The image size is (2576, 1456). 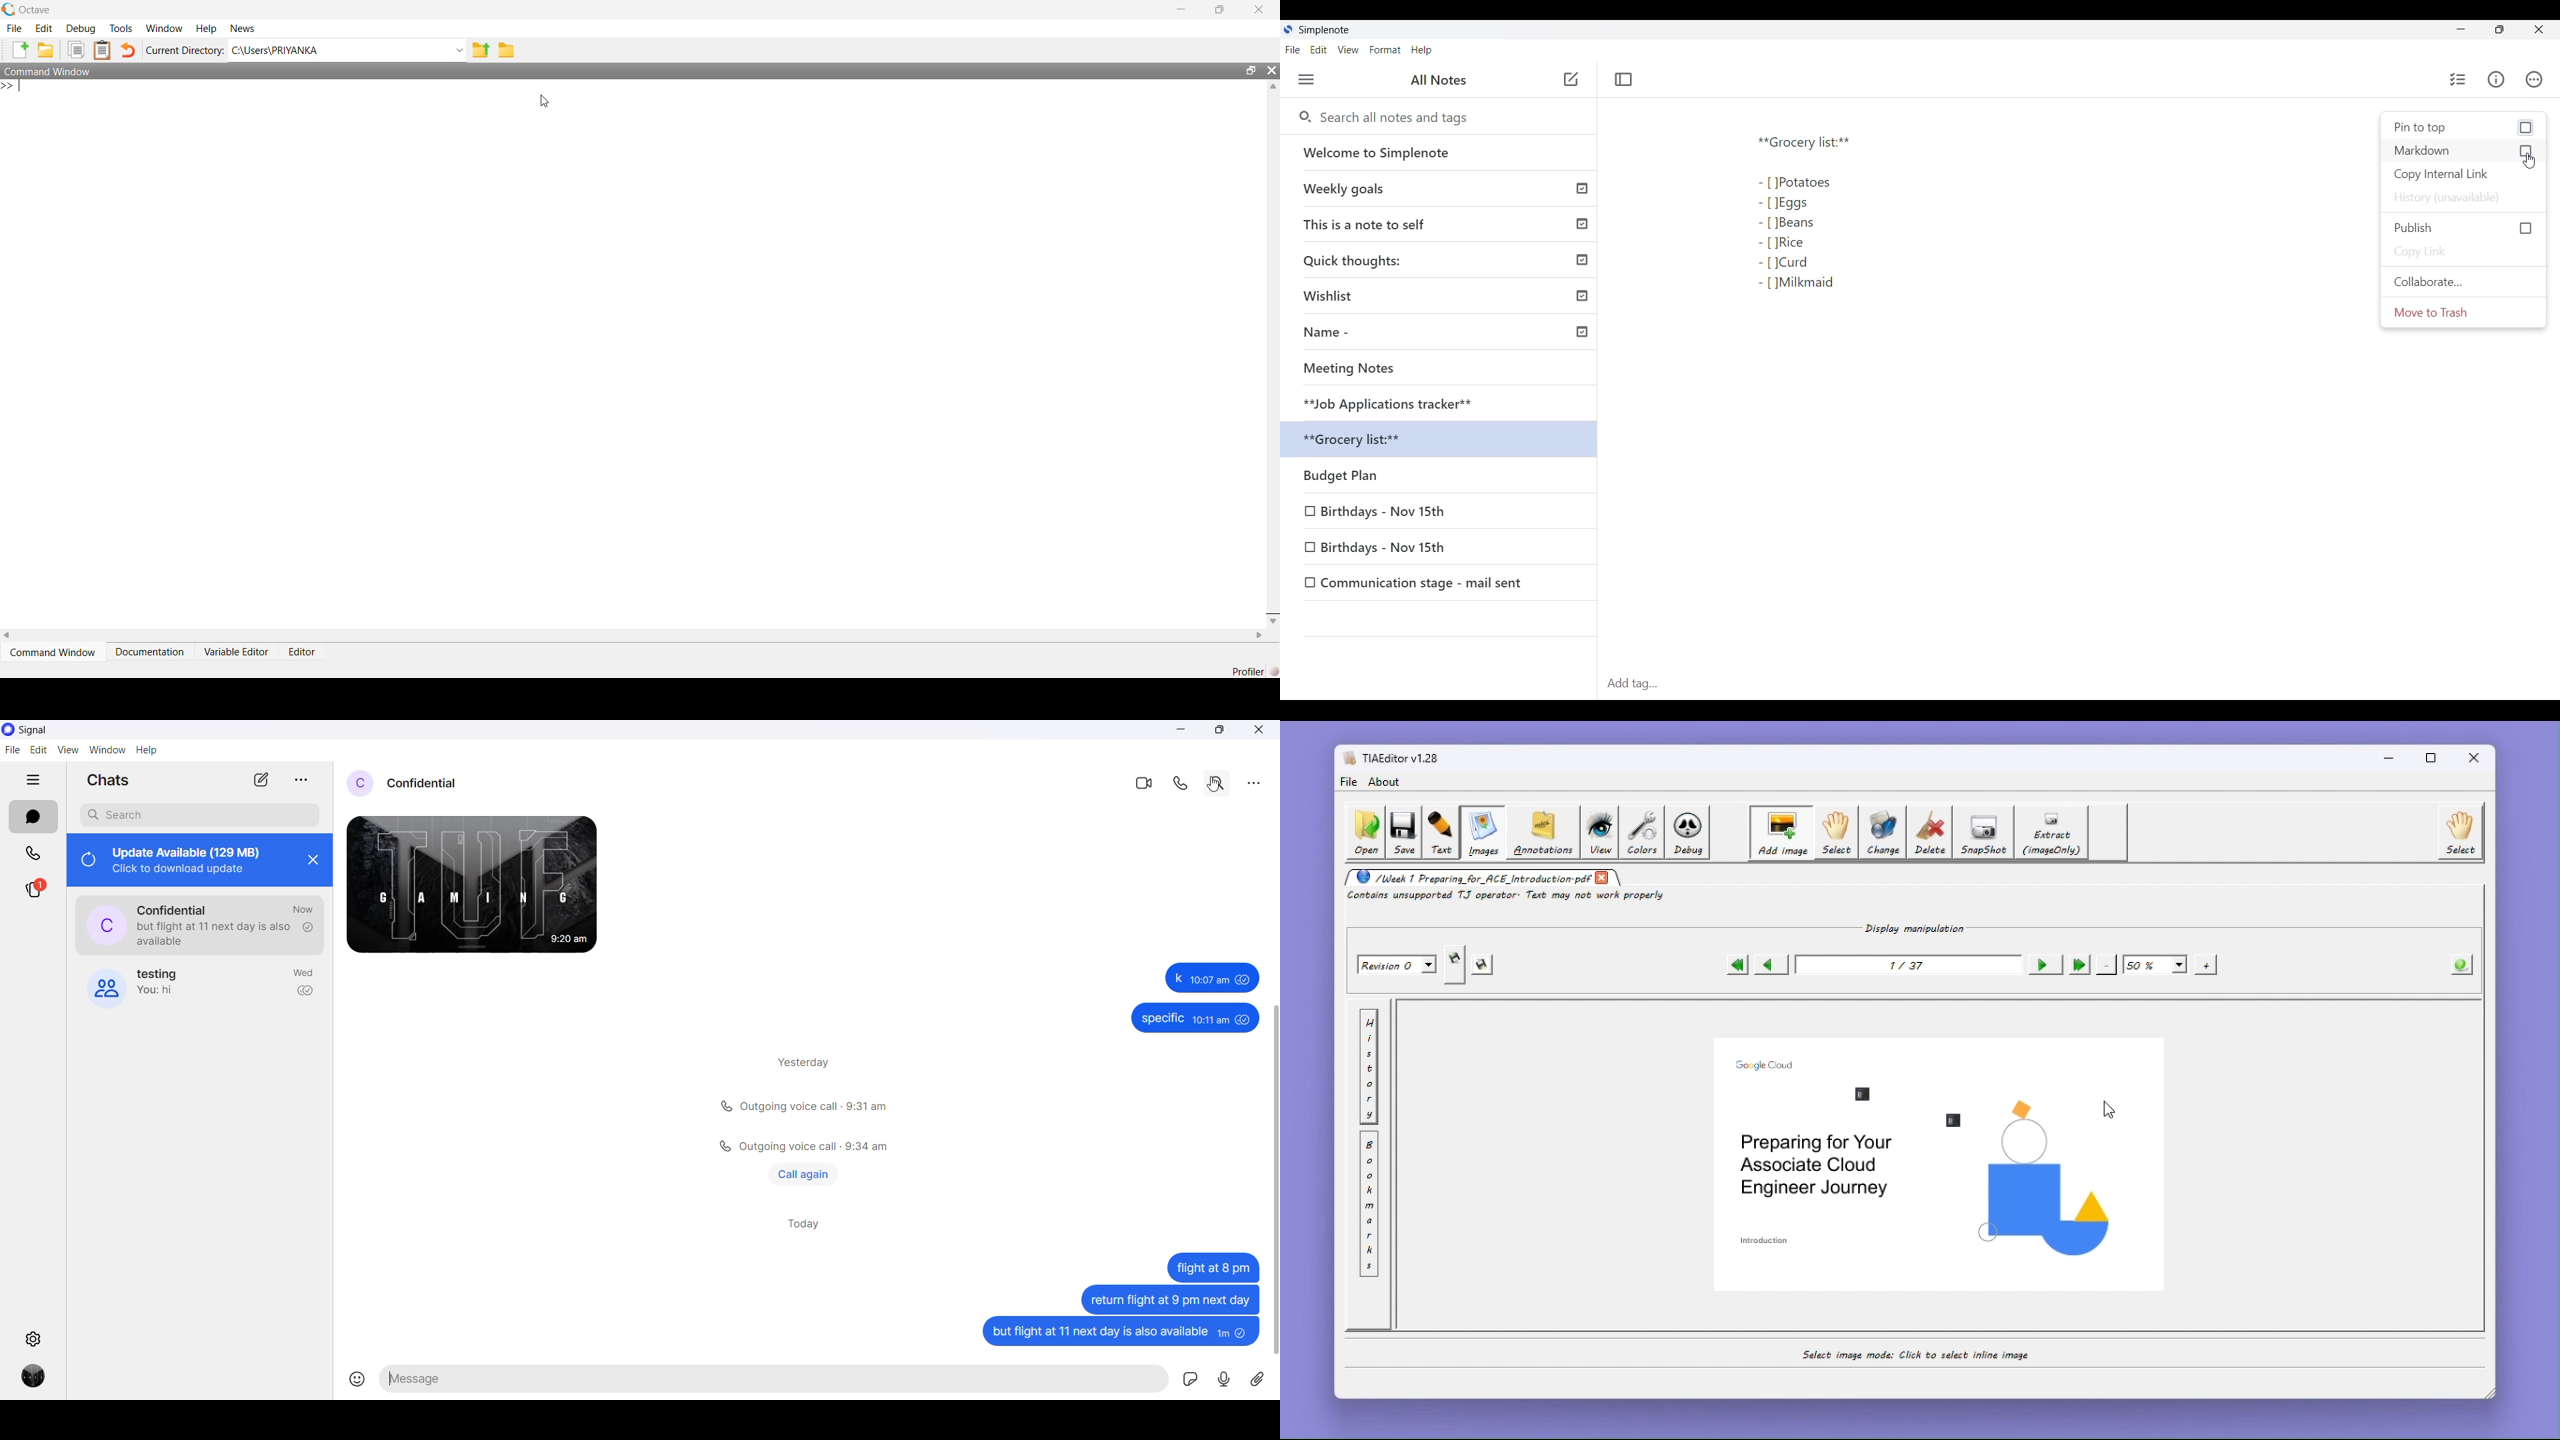 What do you see at coordinates (1249, 672) in the screenshot?
I see `Profiler` at bounding box center [1249, 672].